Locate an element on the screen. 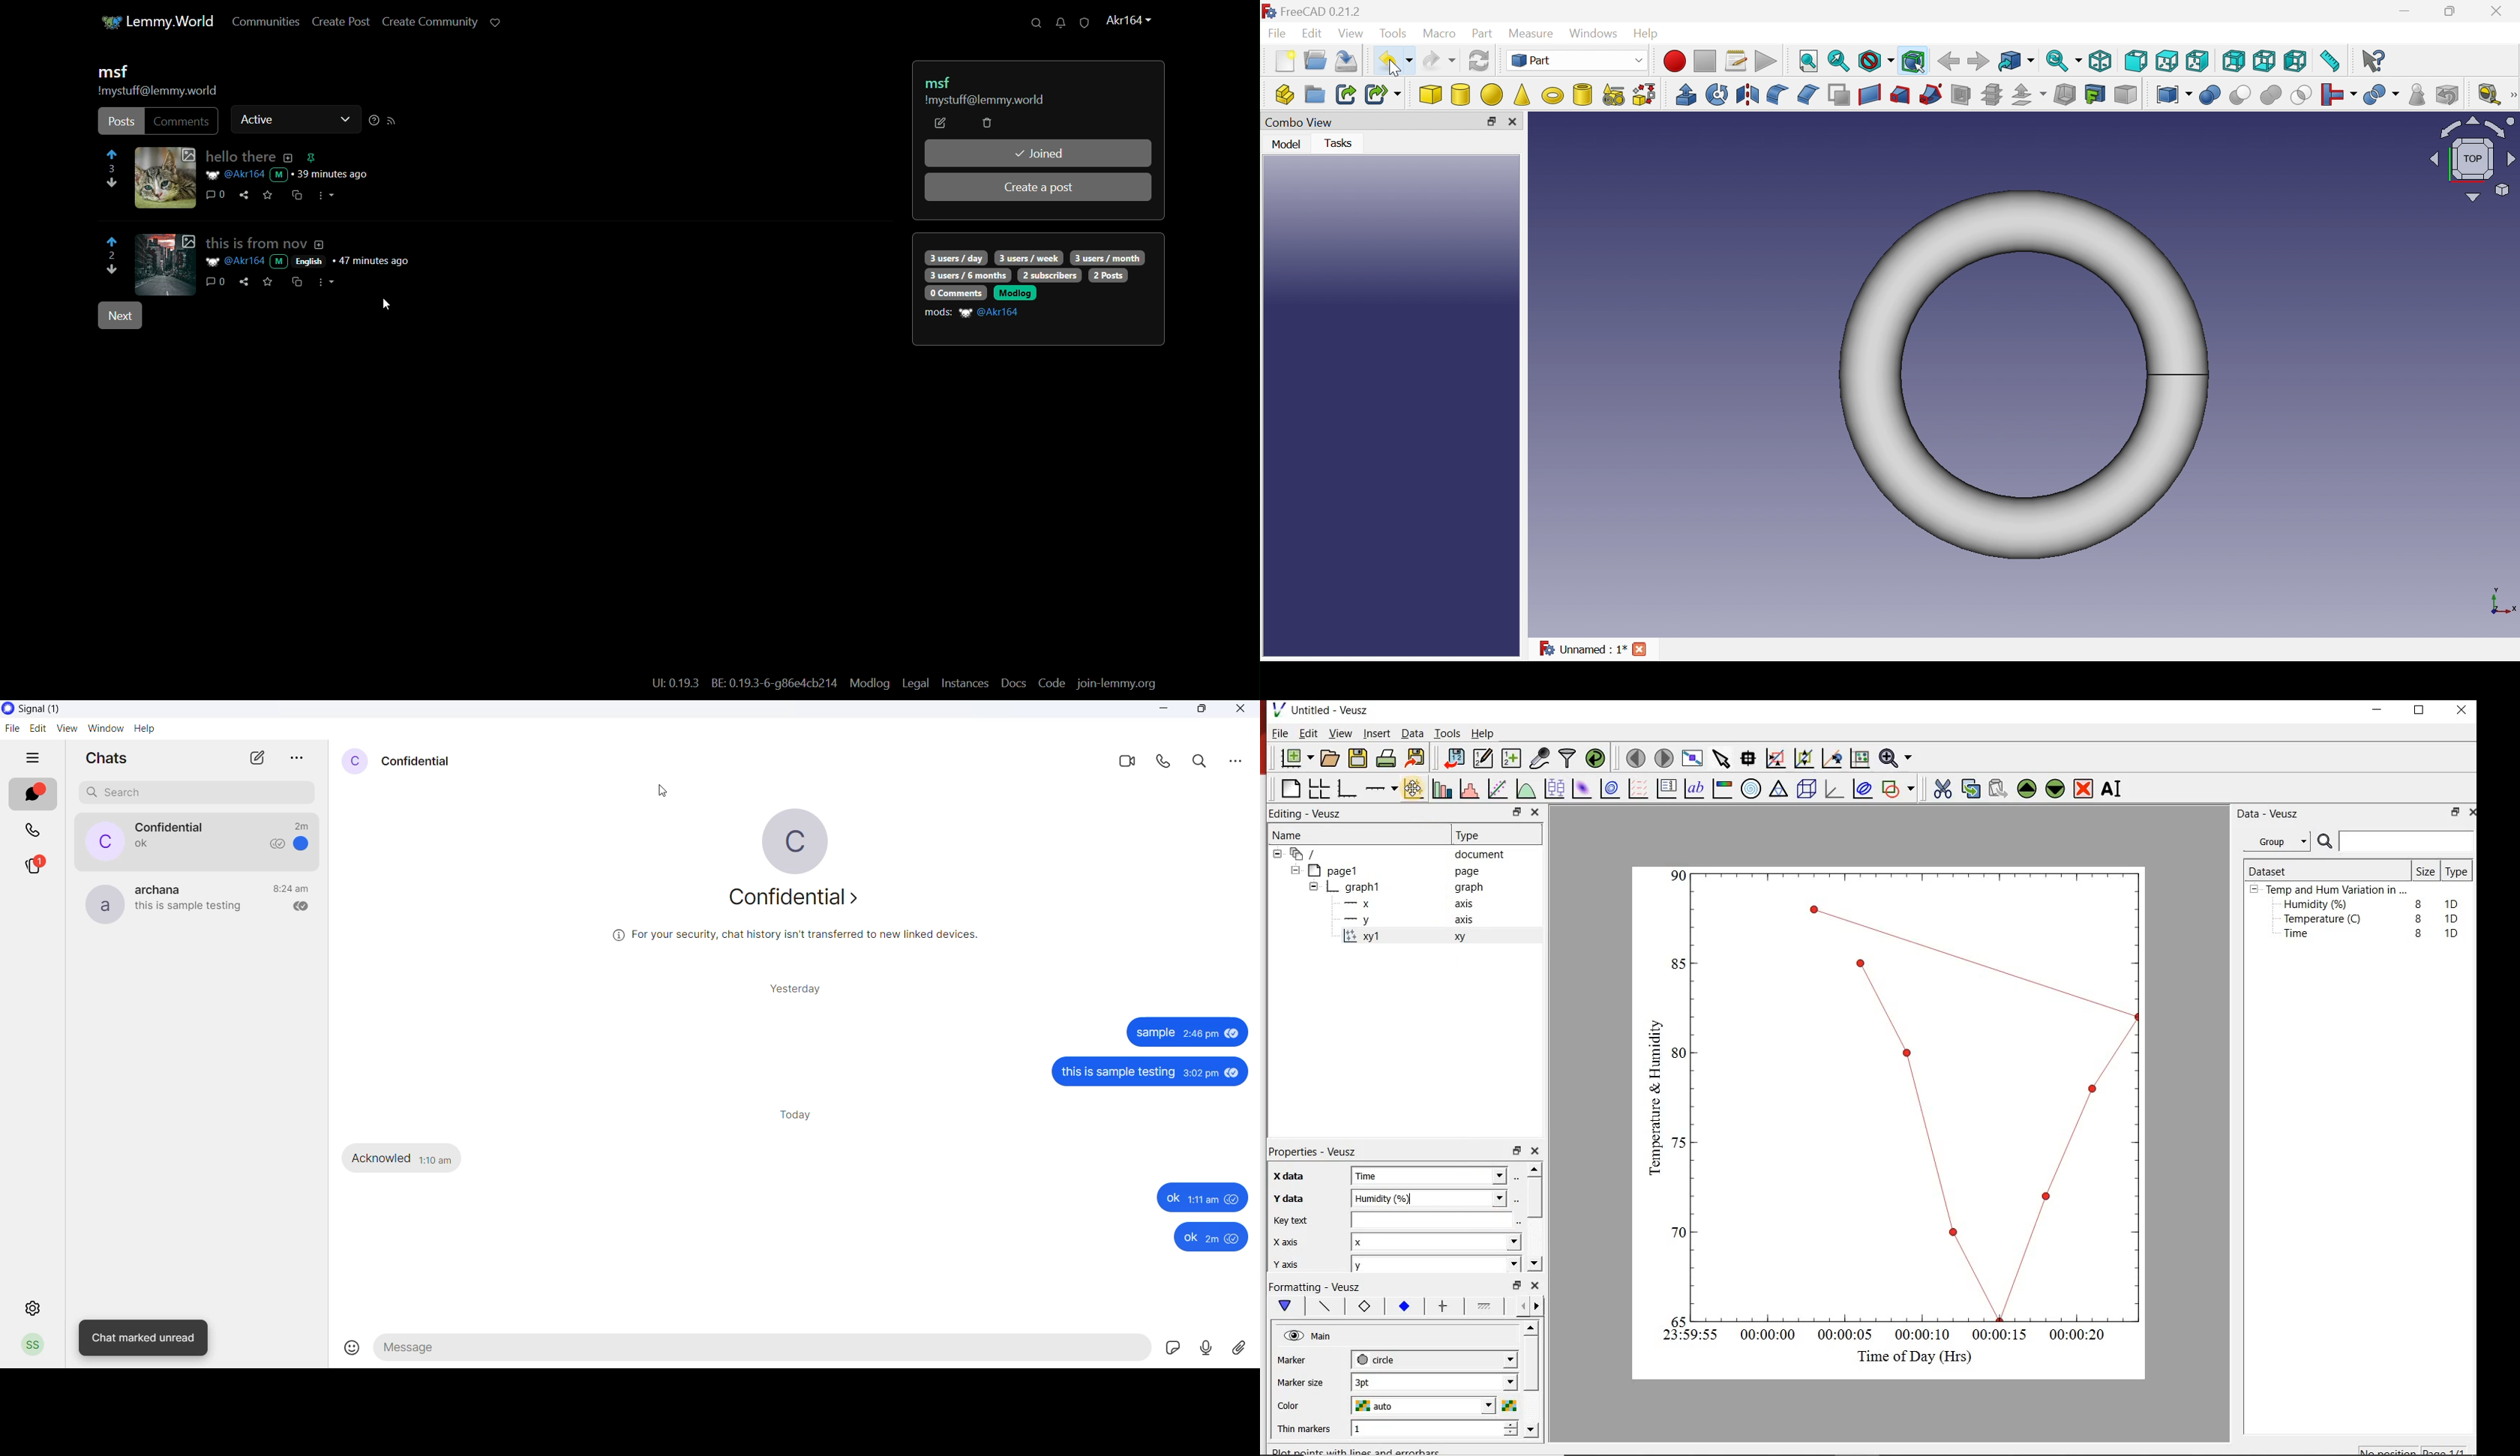 This screenshot has height=1456, width=2520. Close is located at coordinates (2499, 10).